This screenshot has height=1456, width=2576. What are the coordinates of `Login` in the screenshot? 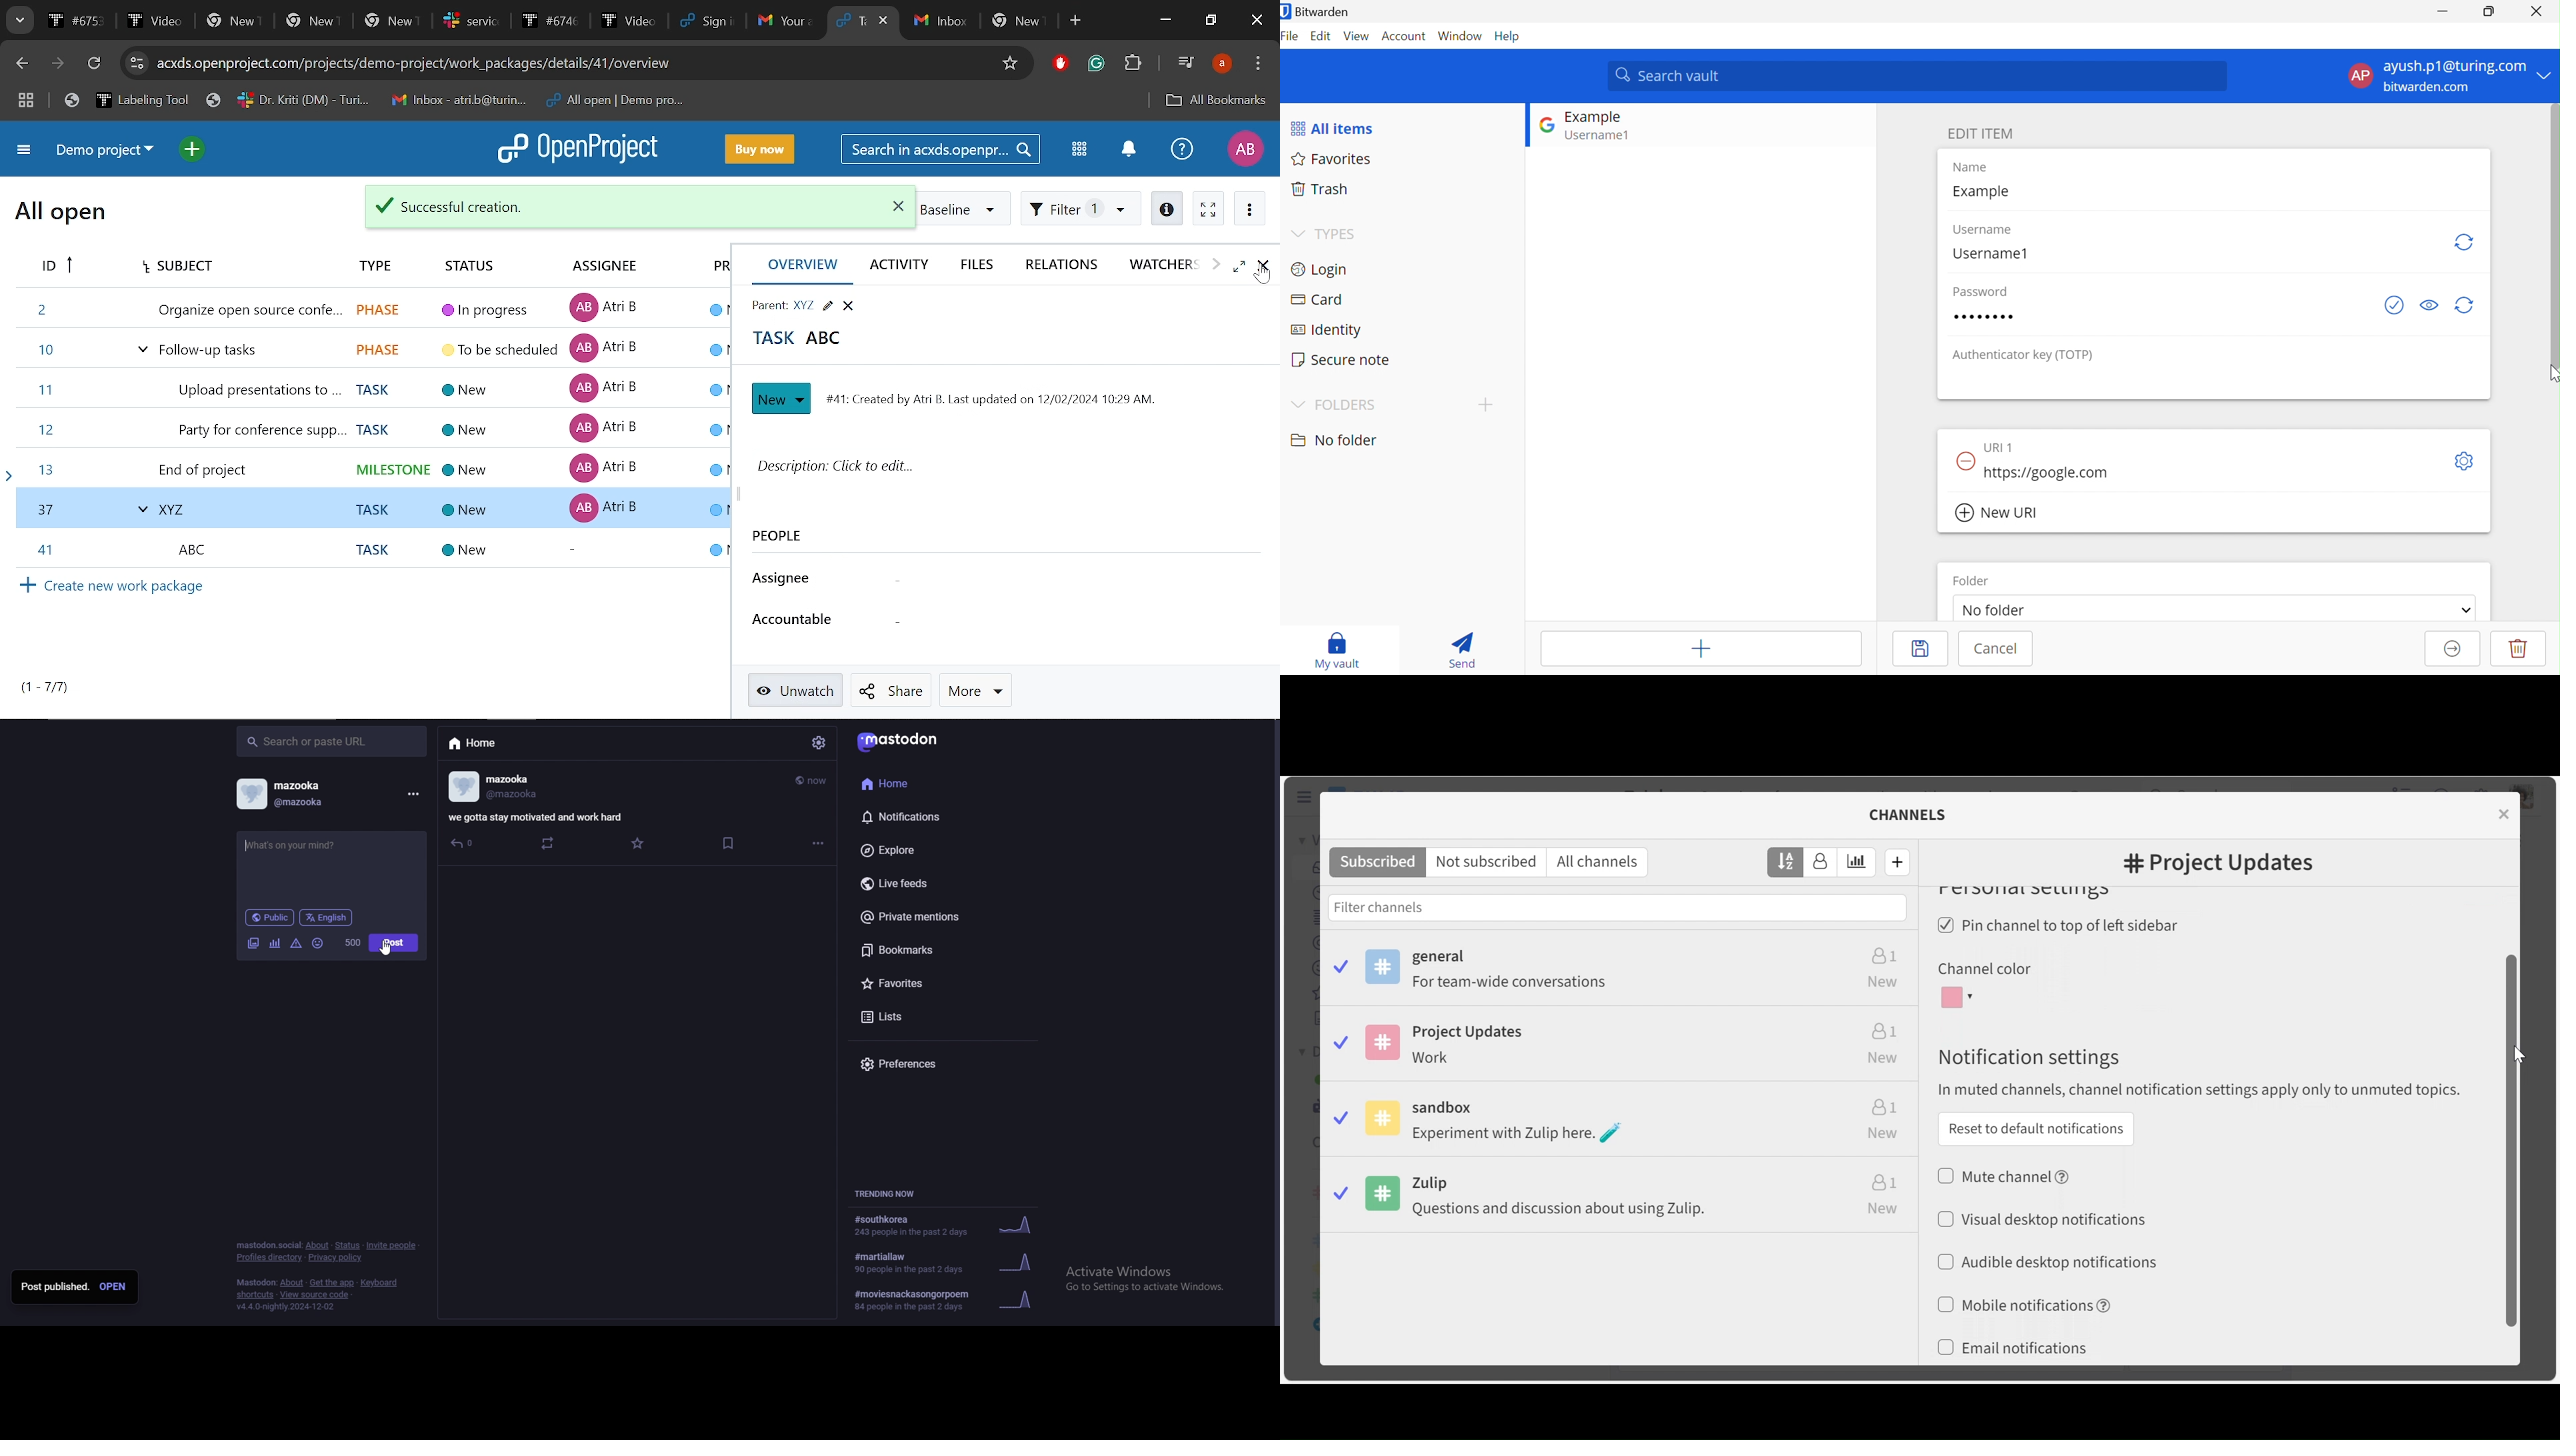 It's located at (1320, 269).